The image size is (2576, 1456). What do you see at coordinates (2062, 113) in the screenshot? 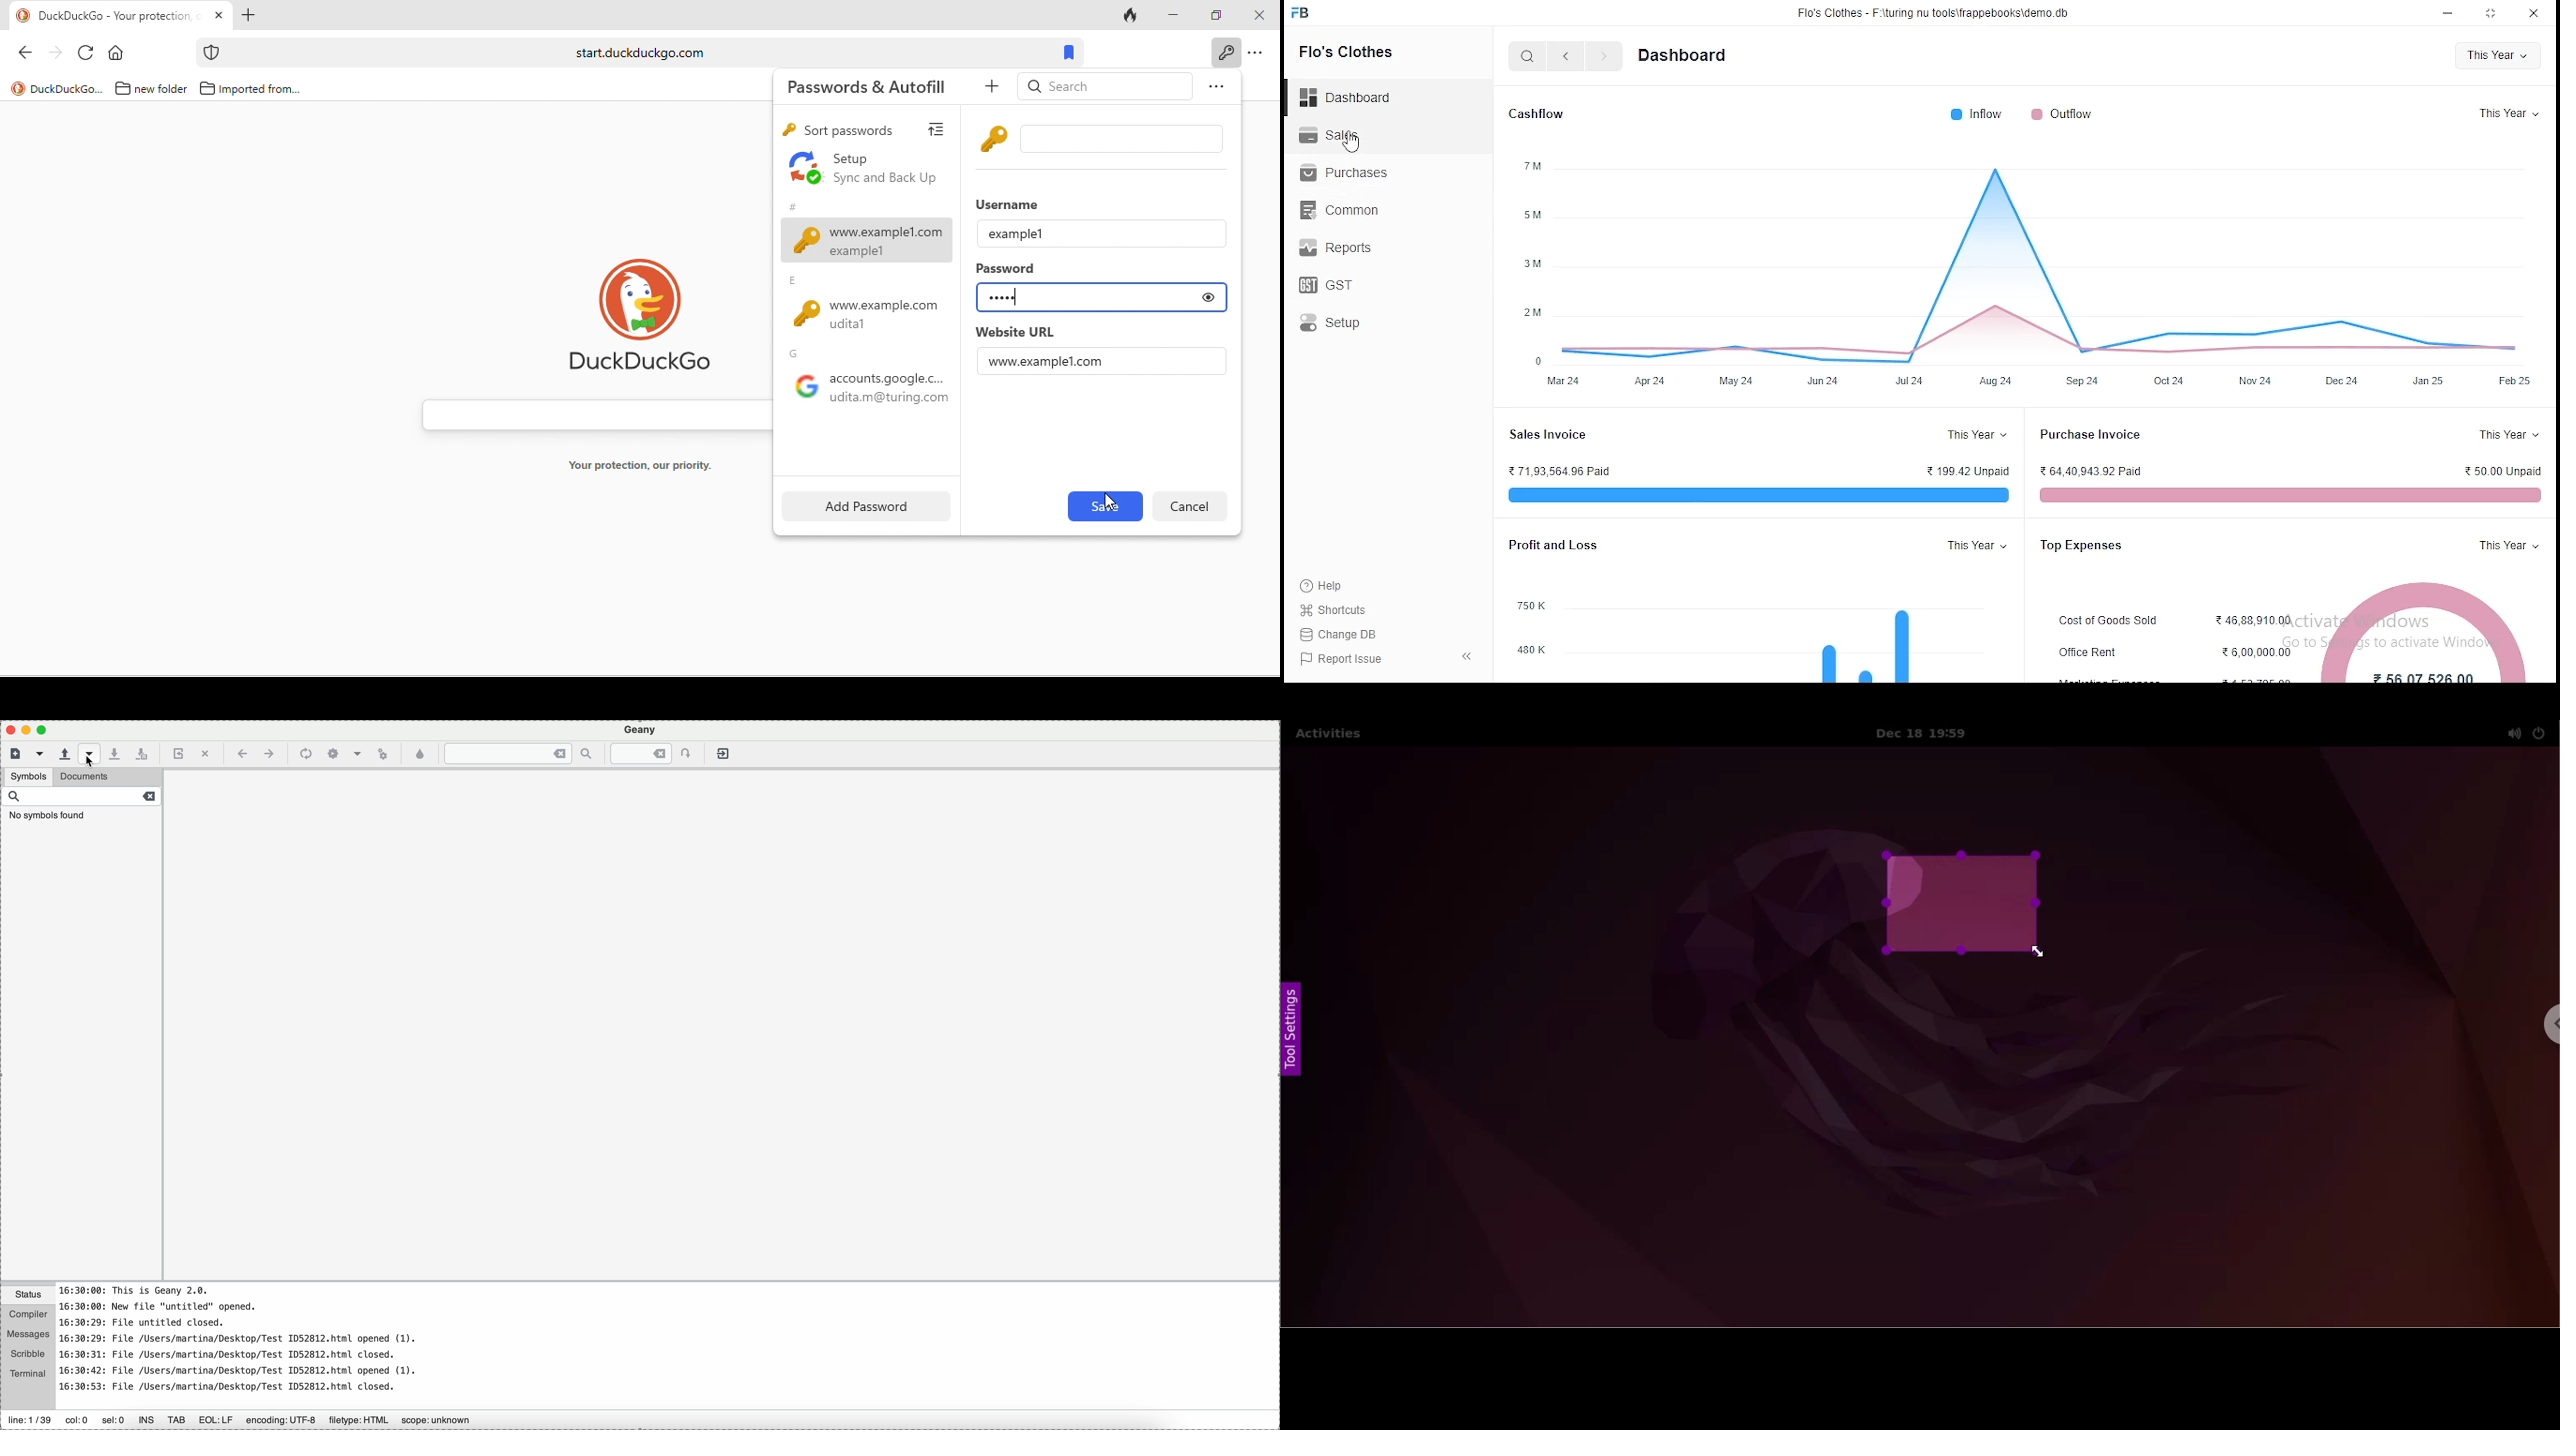
I see `outflow` at bounding box center [2062, 113].